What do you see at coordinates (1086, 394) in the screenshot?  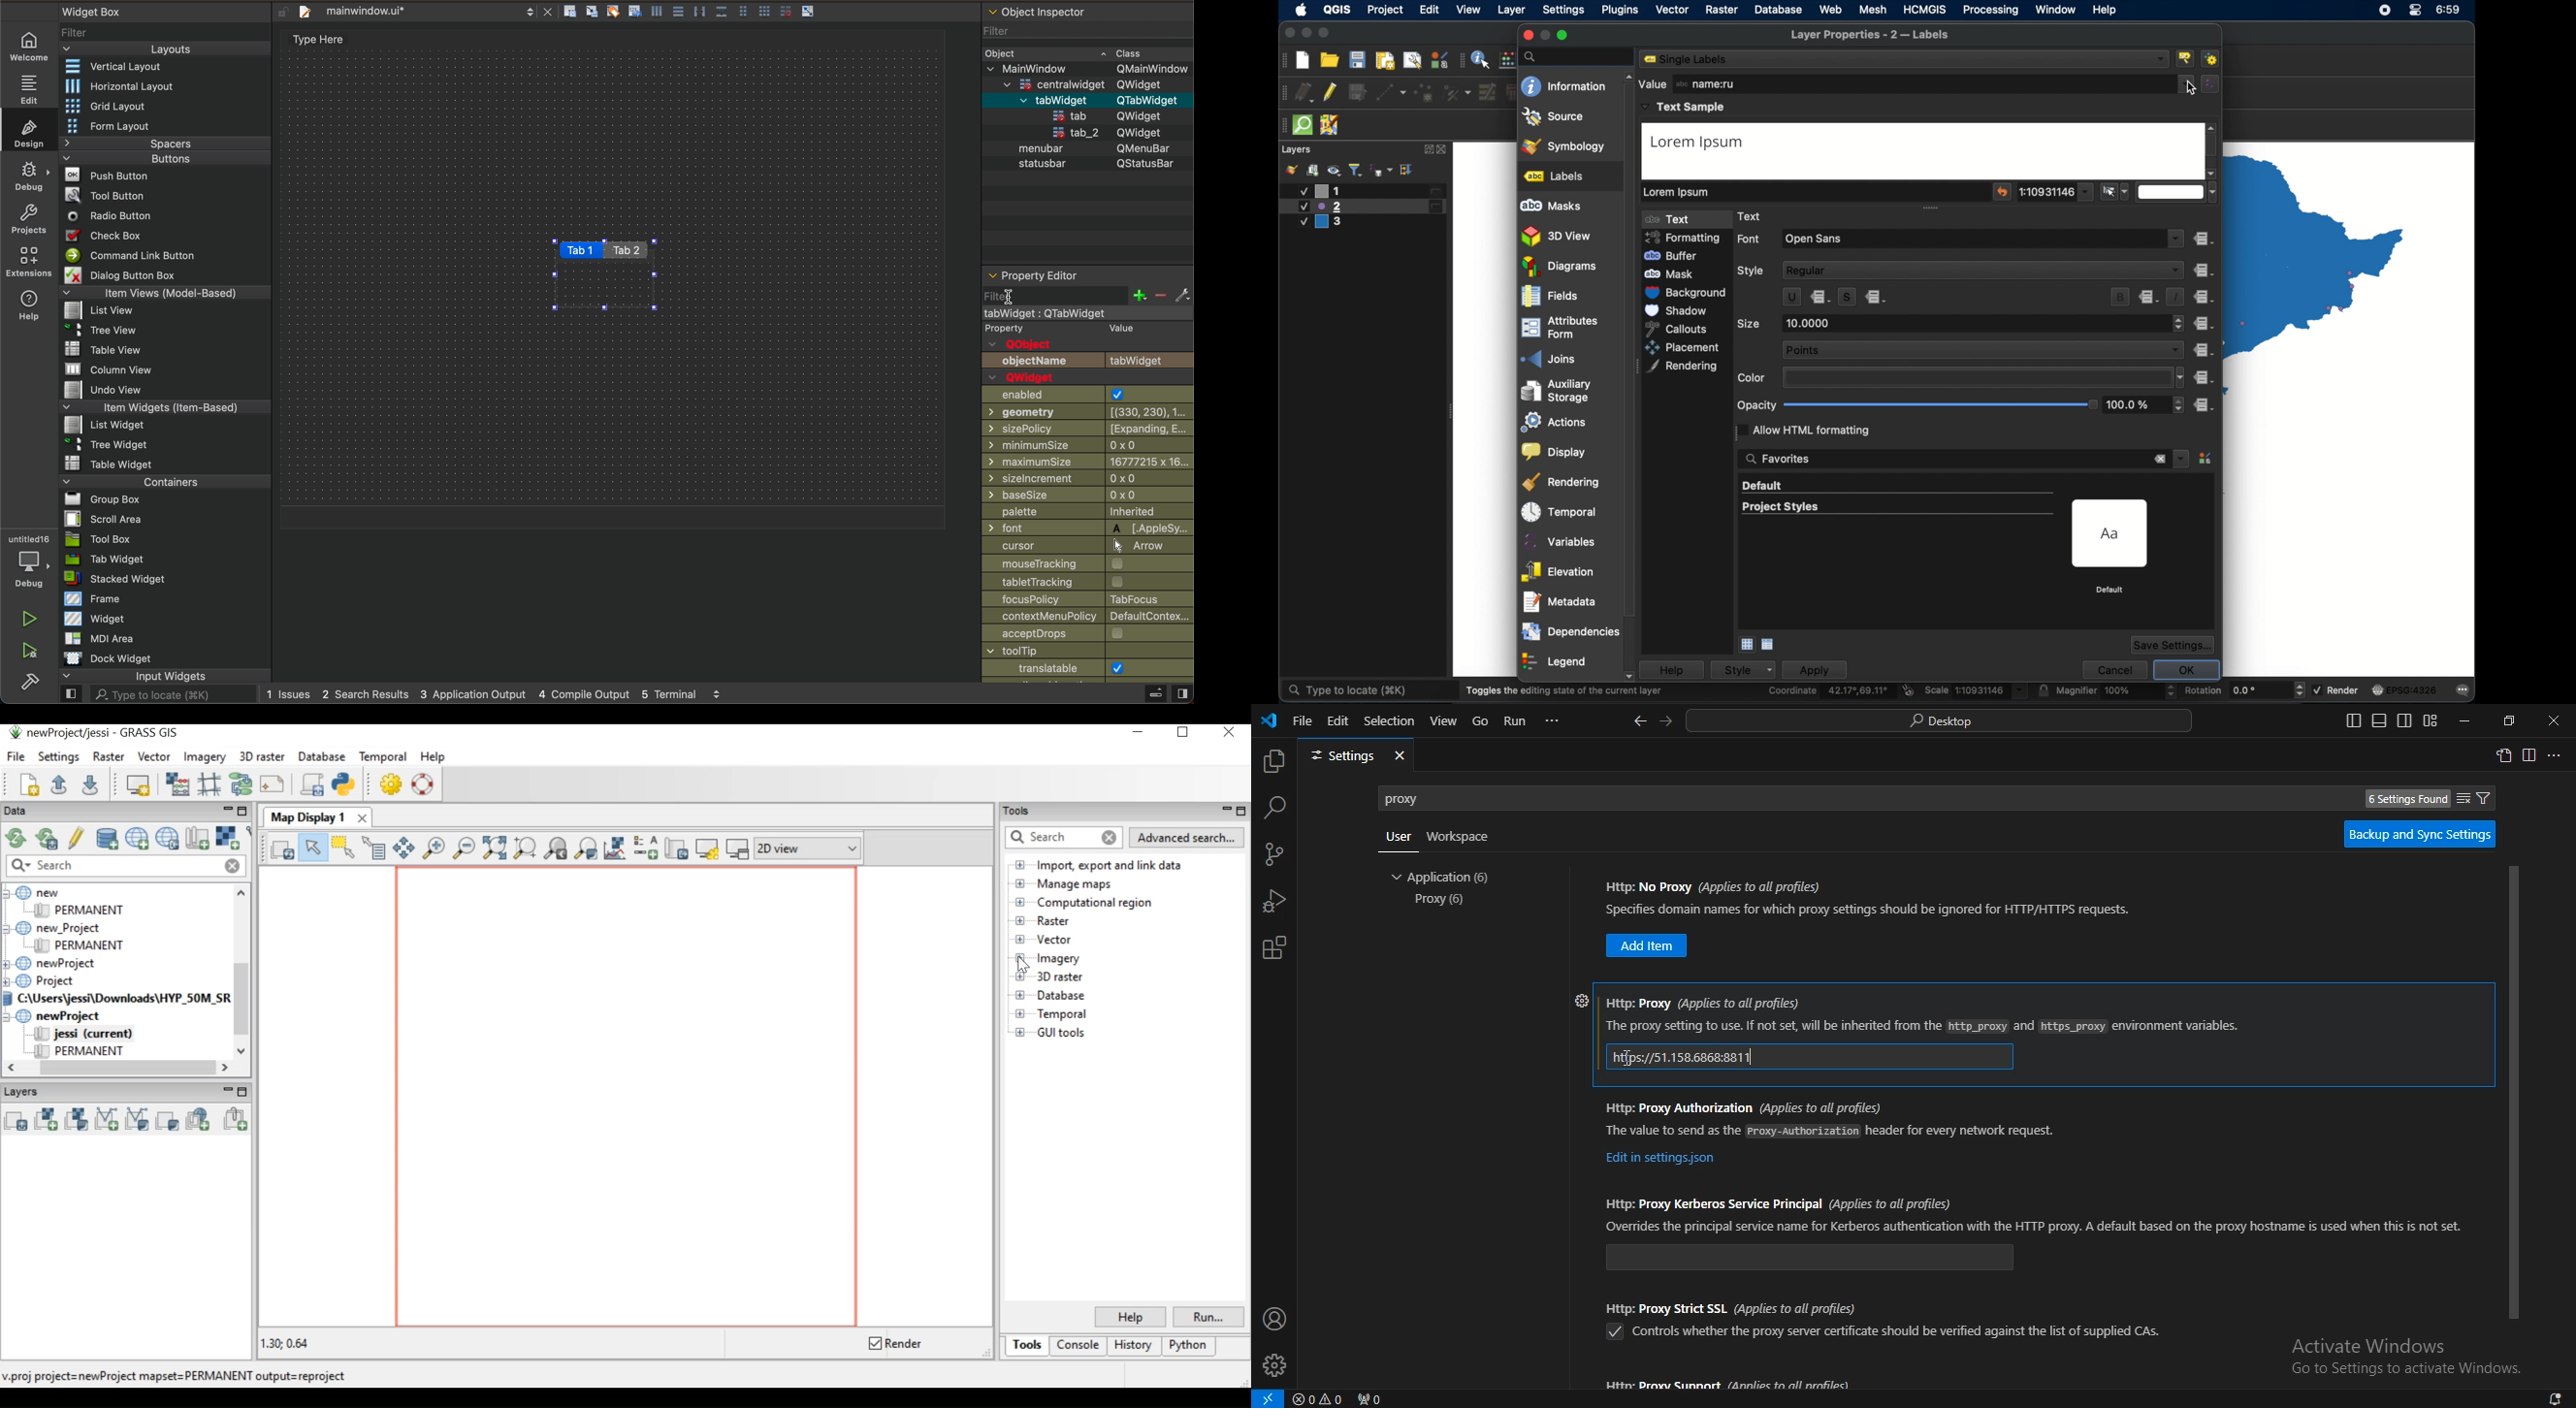 I see `enabled` at bounding box center [1086, 394].